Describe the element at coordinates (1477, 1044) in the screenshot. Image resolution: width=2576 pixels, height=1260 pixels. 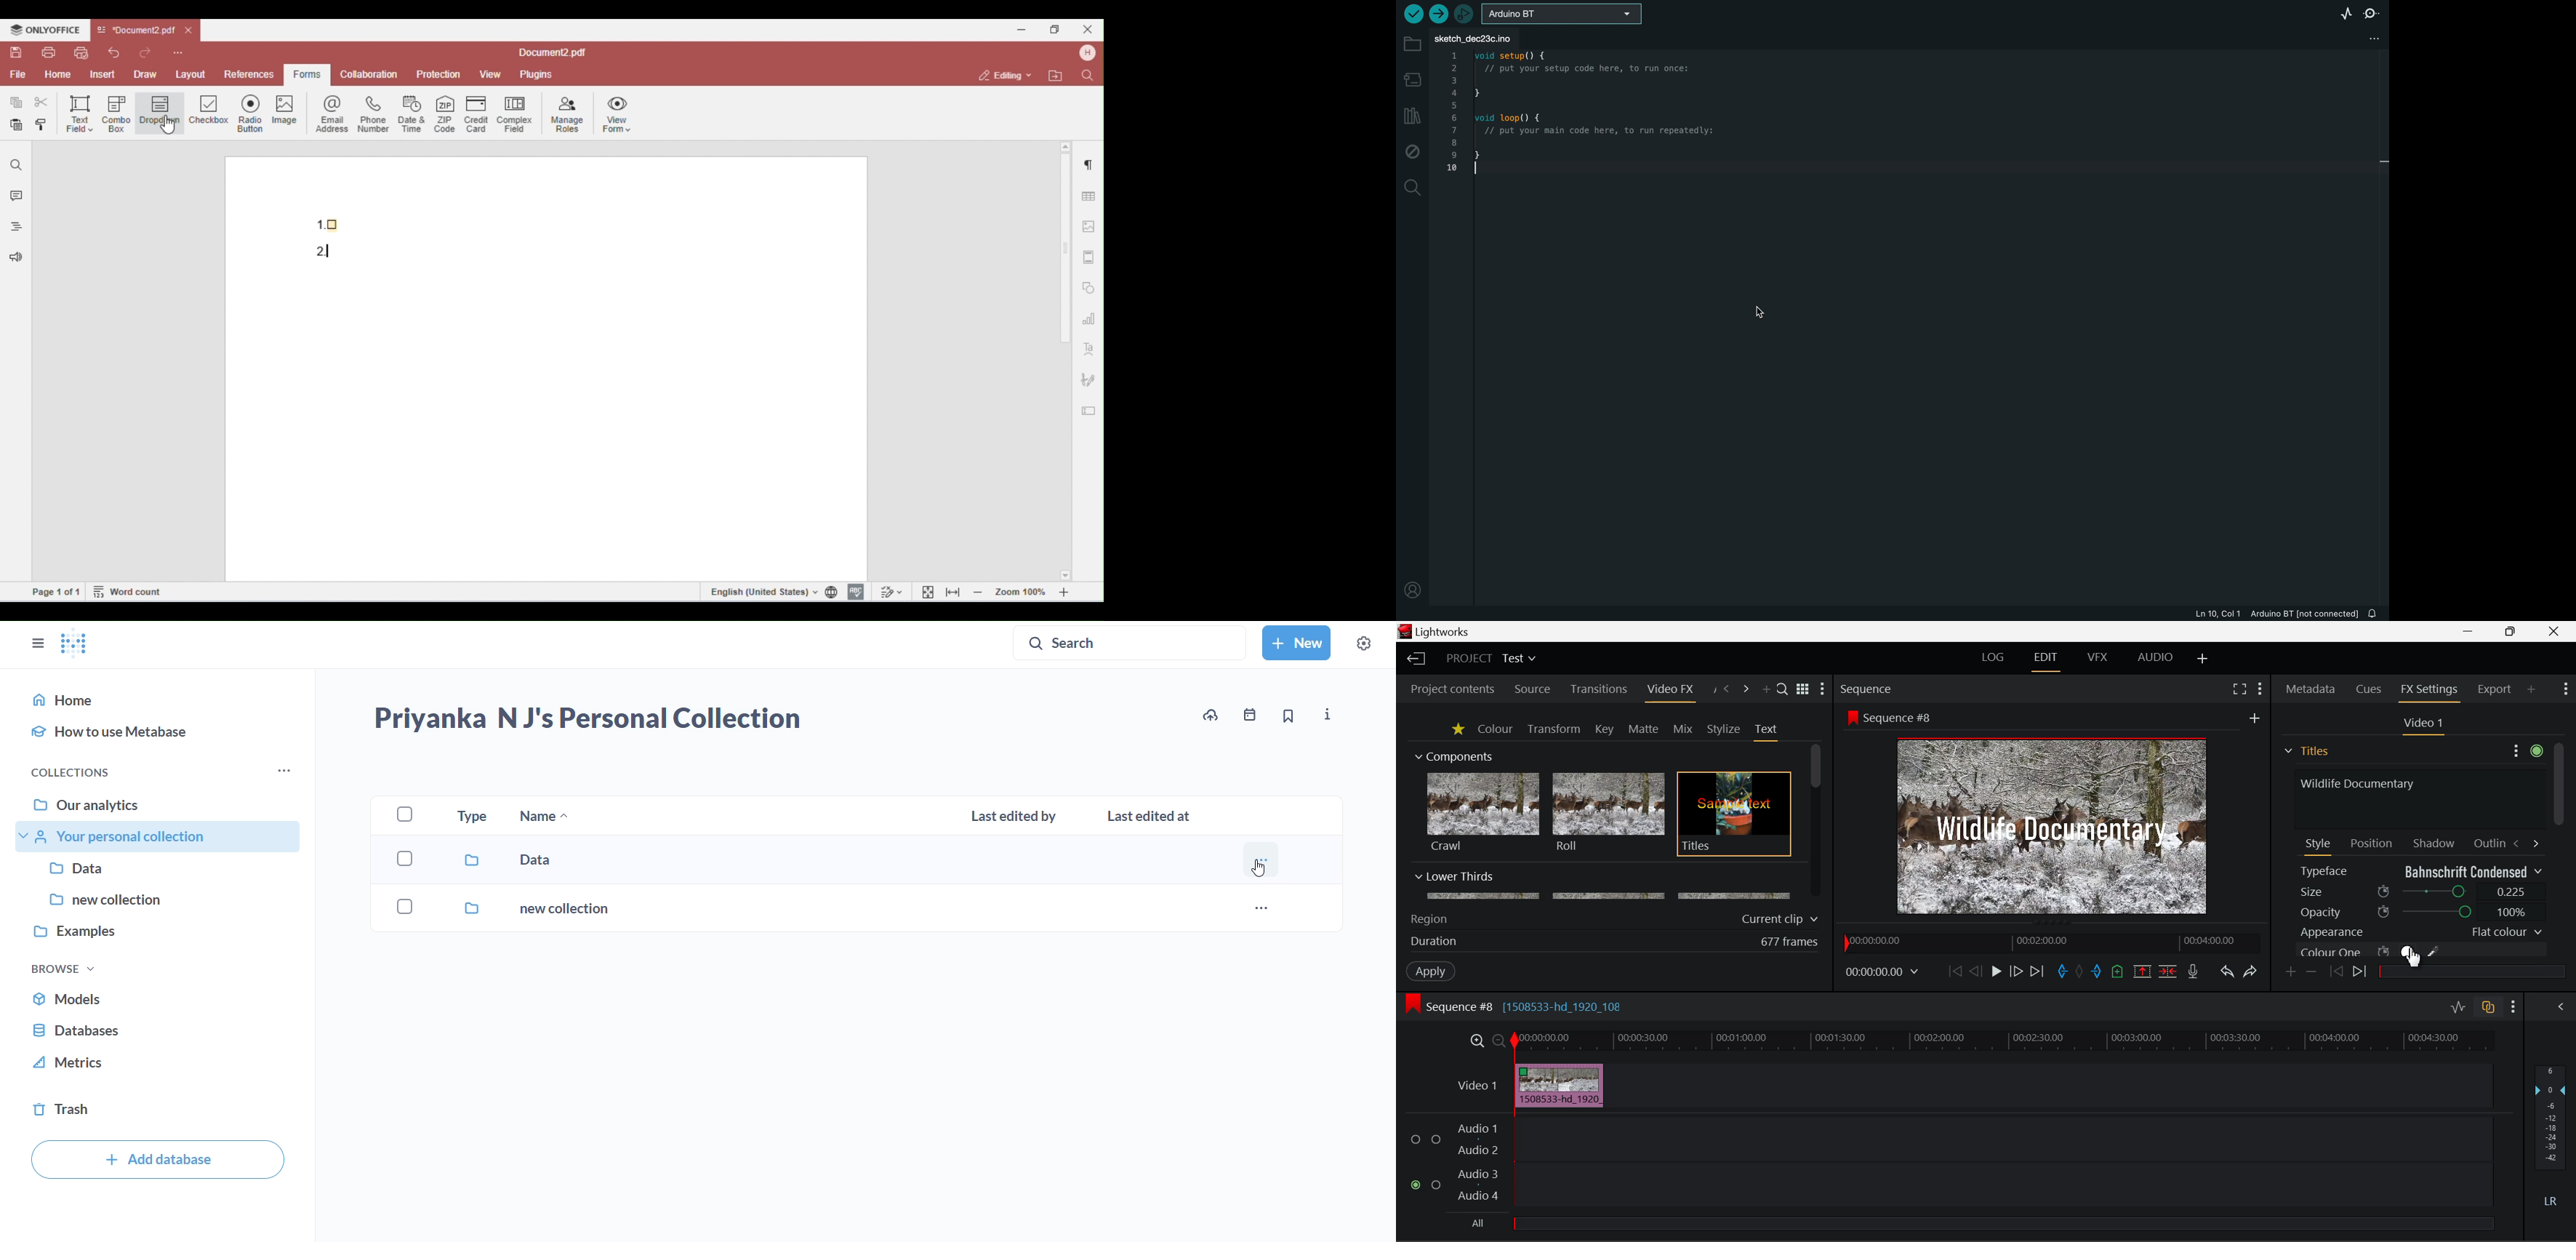
I see `Zoom In Timeline` at that location.